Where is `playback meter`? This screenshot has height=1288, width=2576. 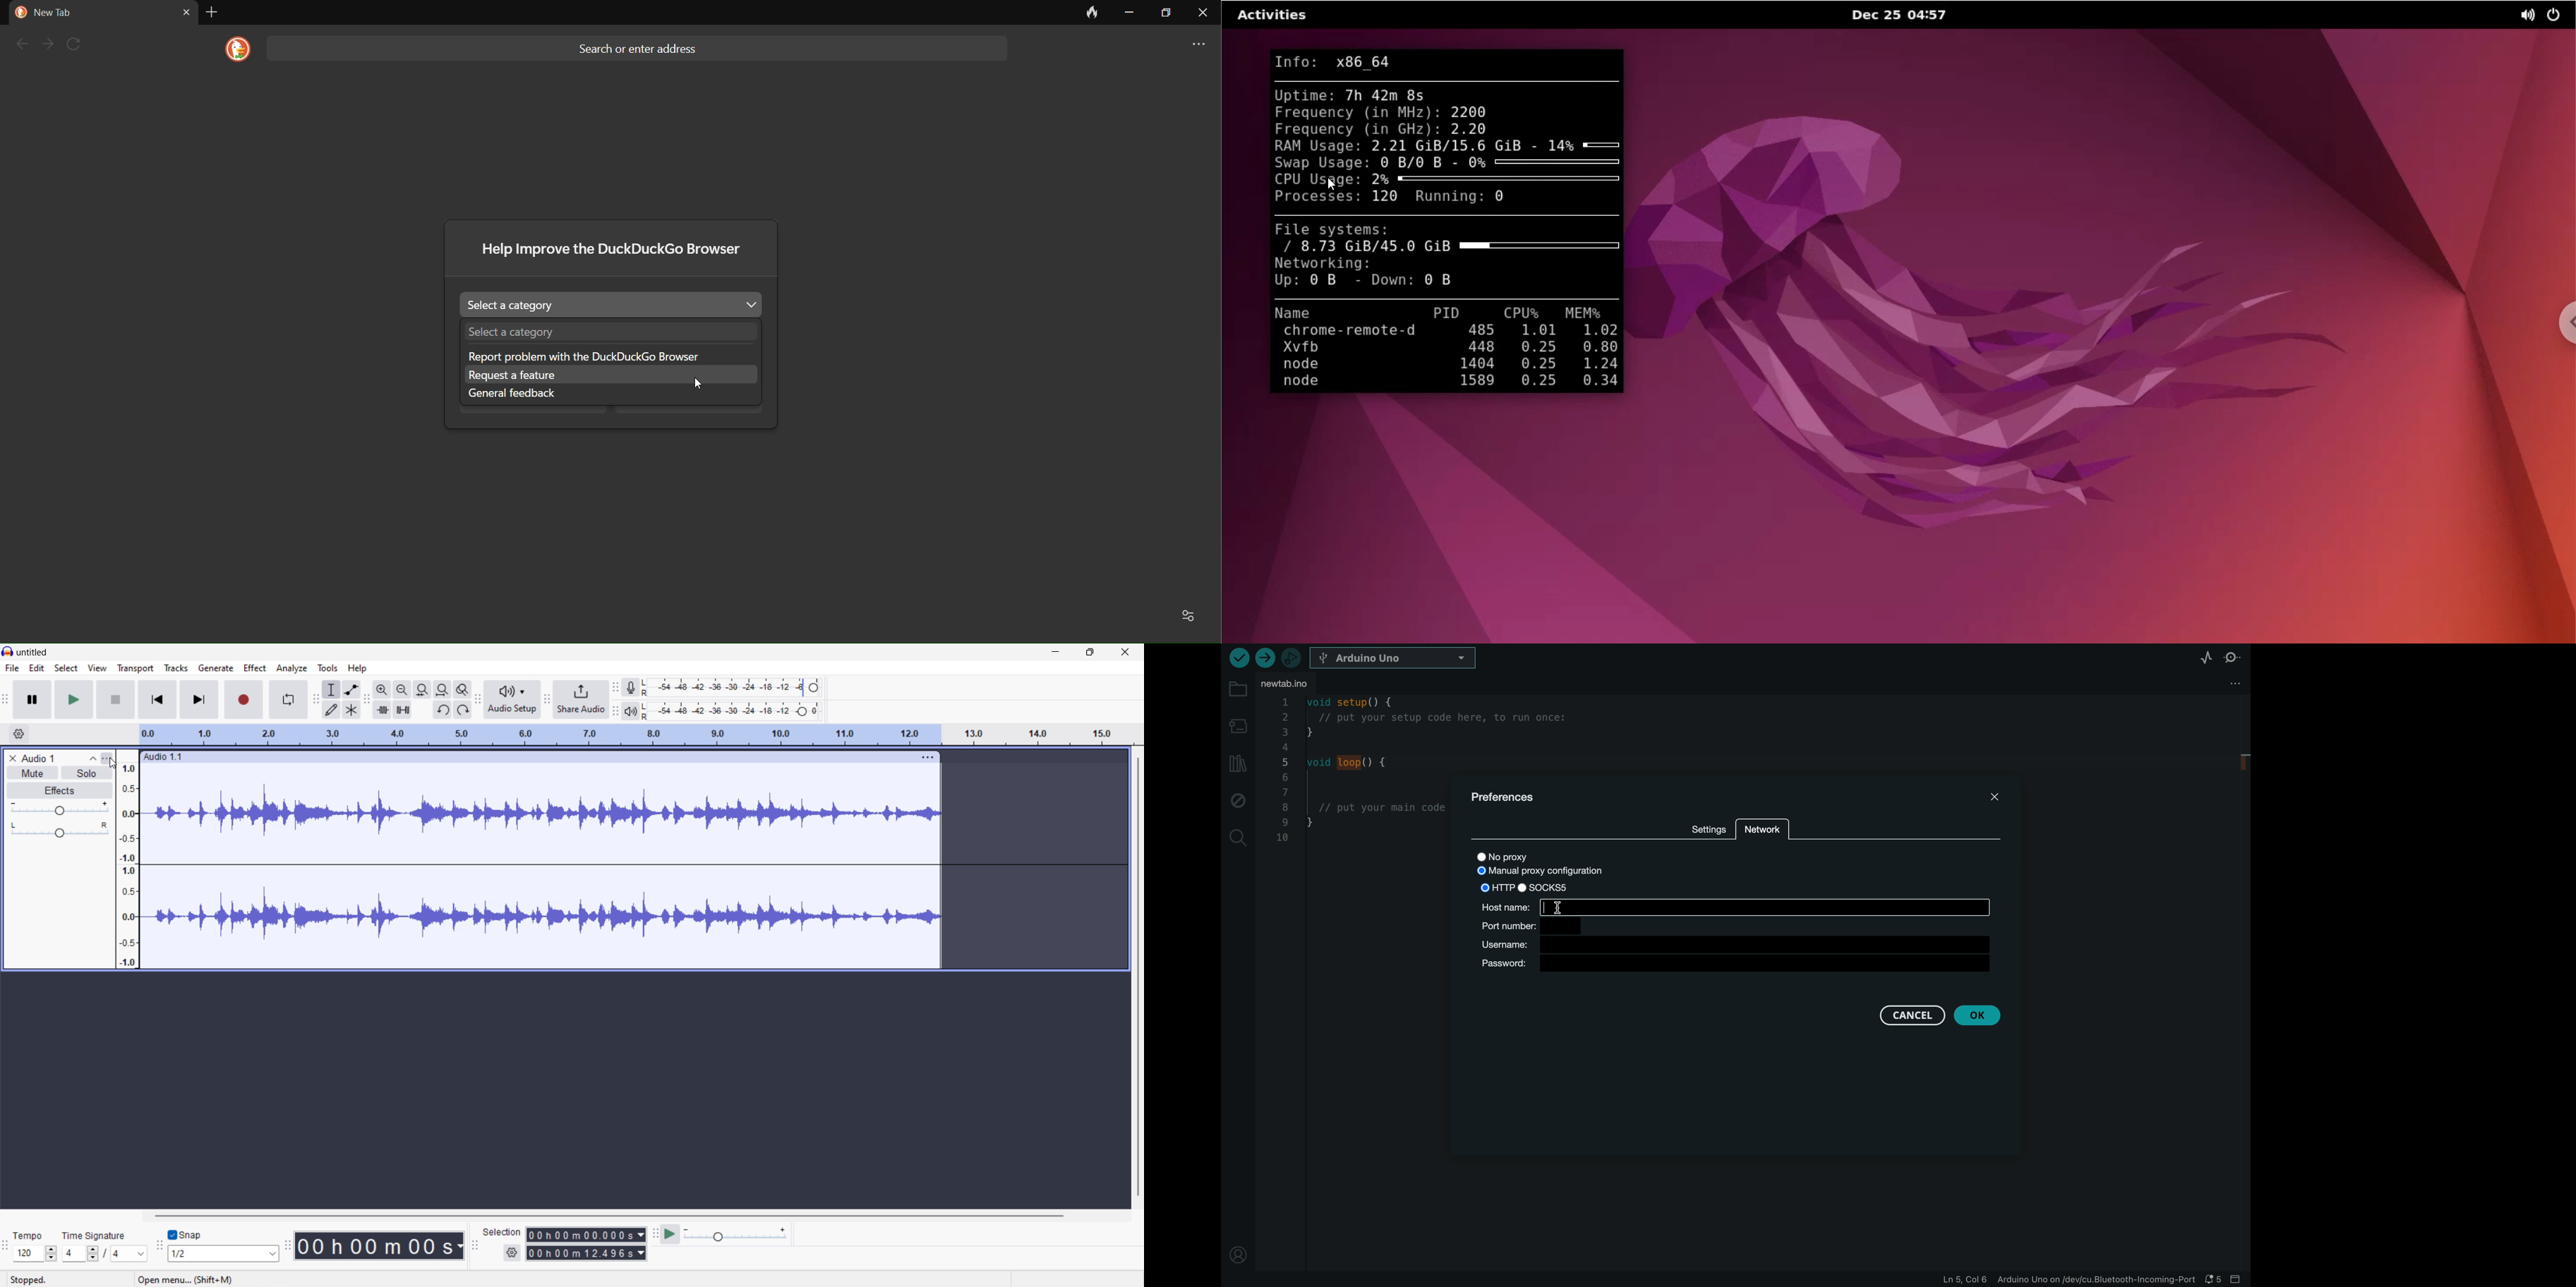 playback meter is located at coordinates (629, 711).